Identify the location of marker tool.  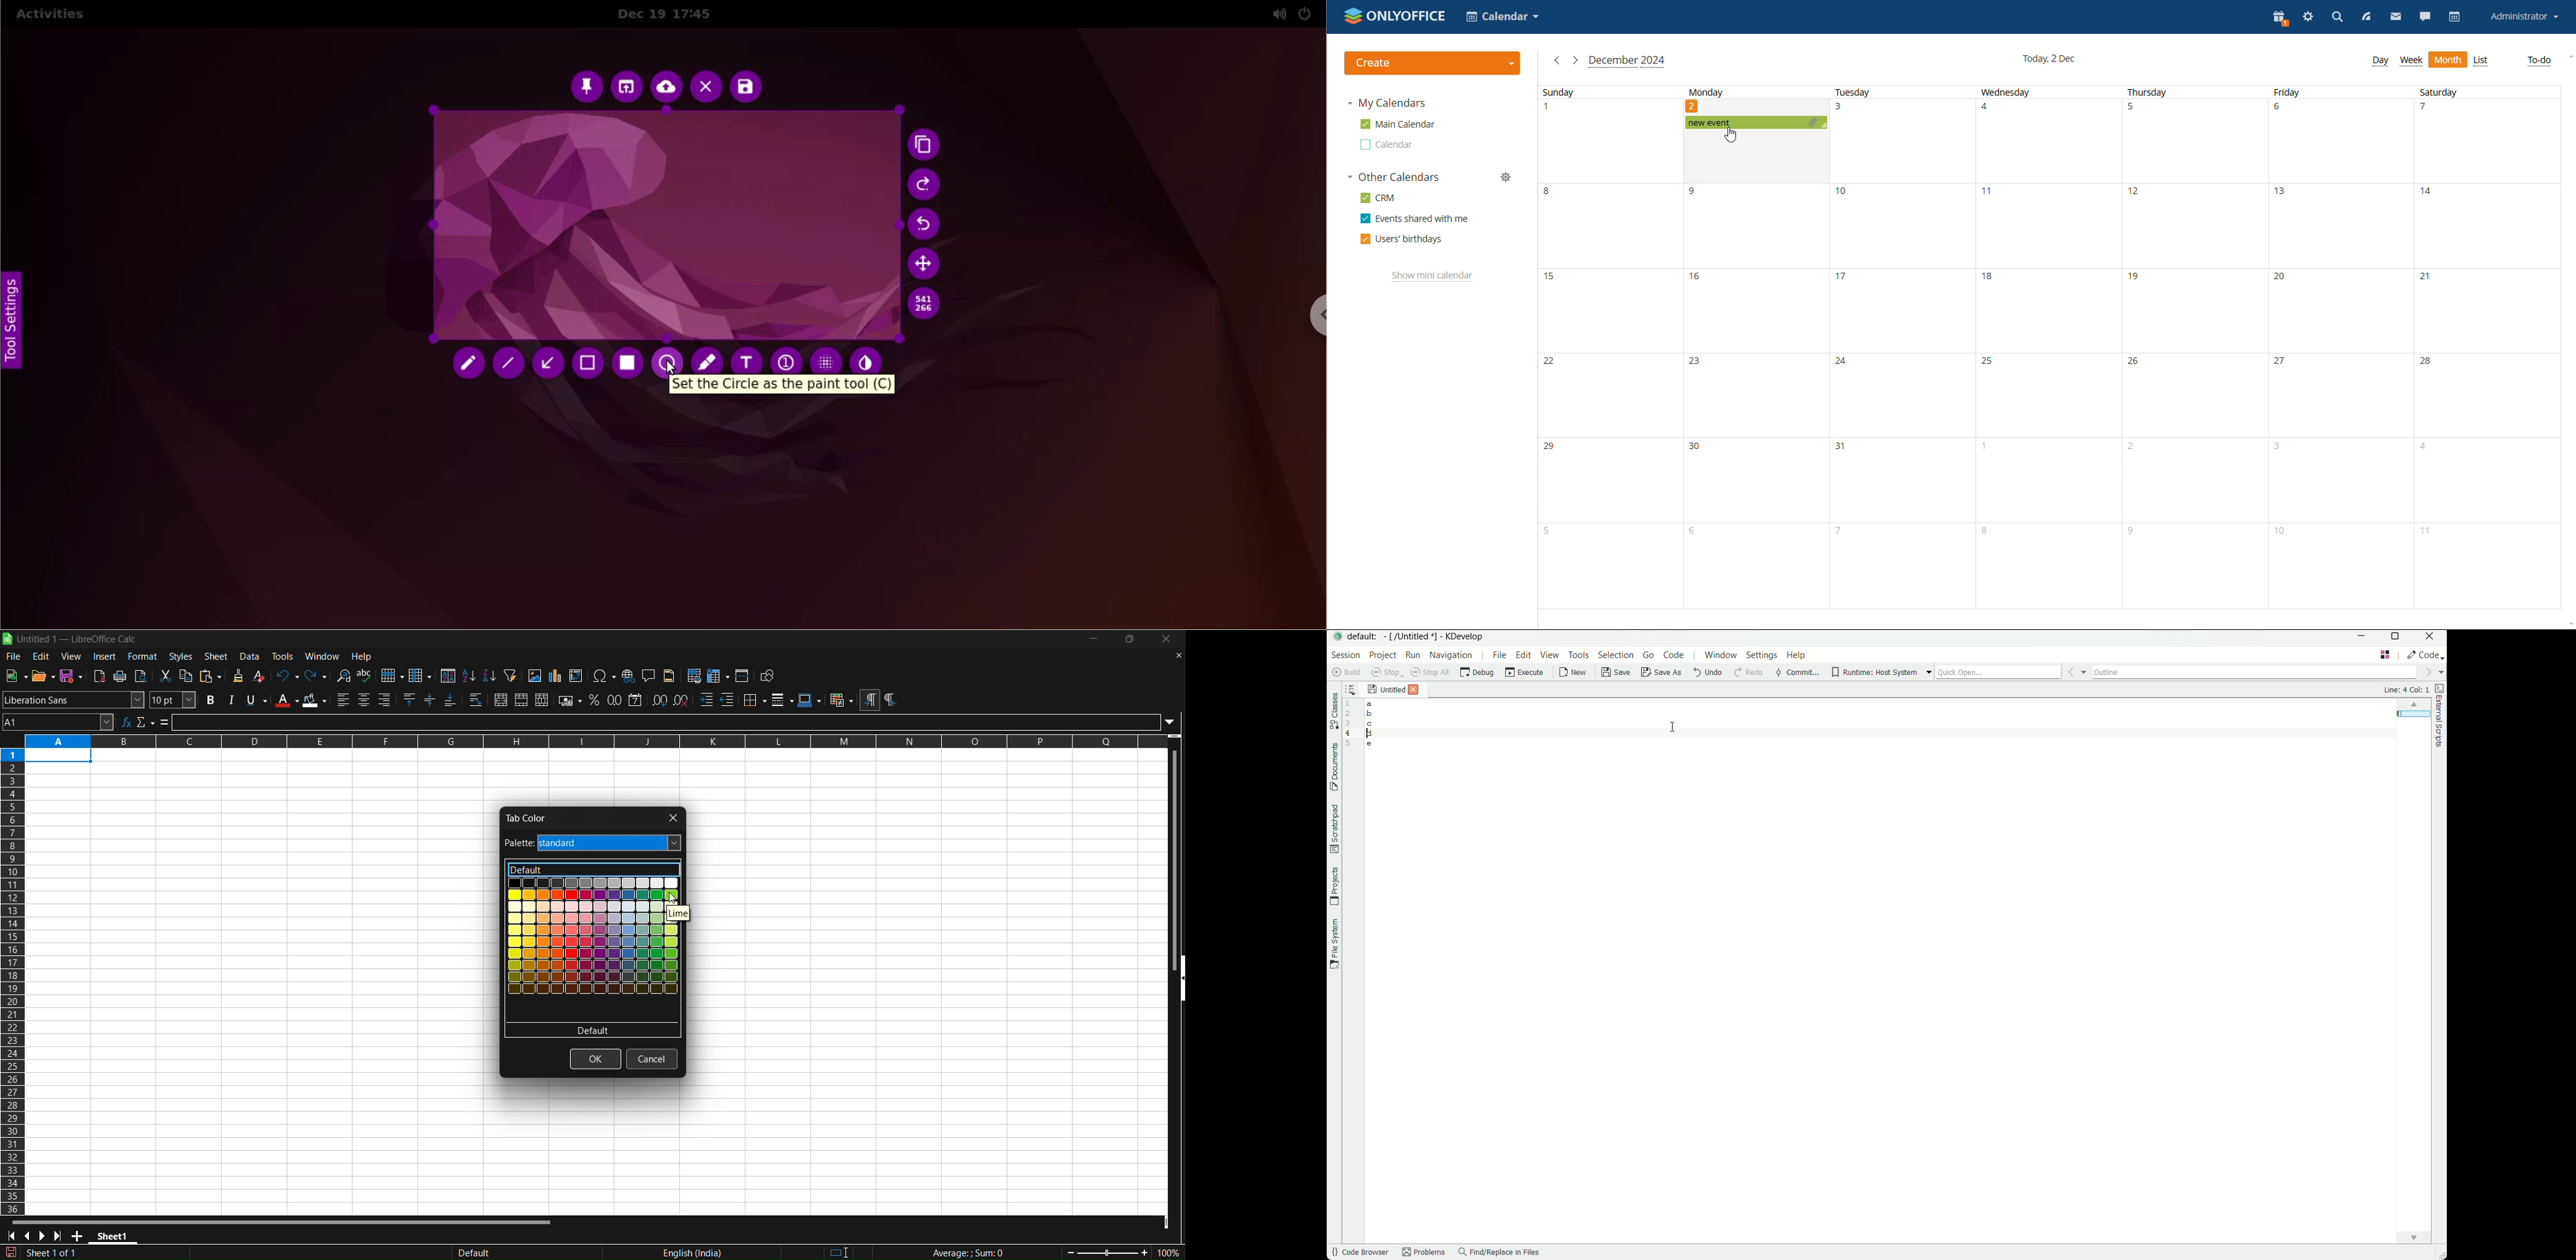
(707, 359).